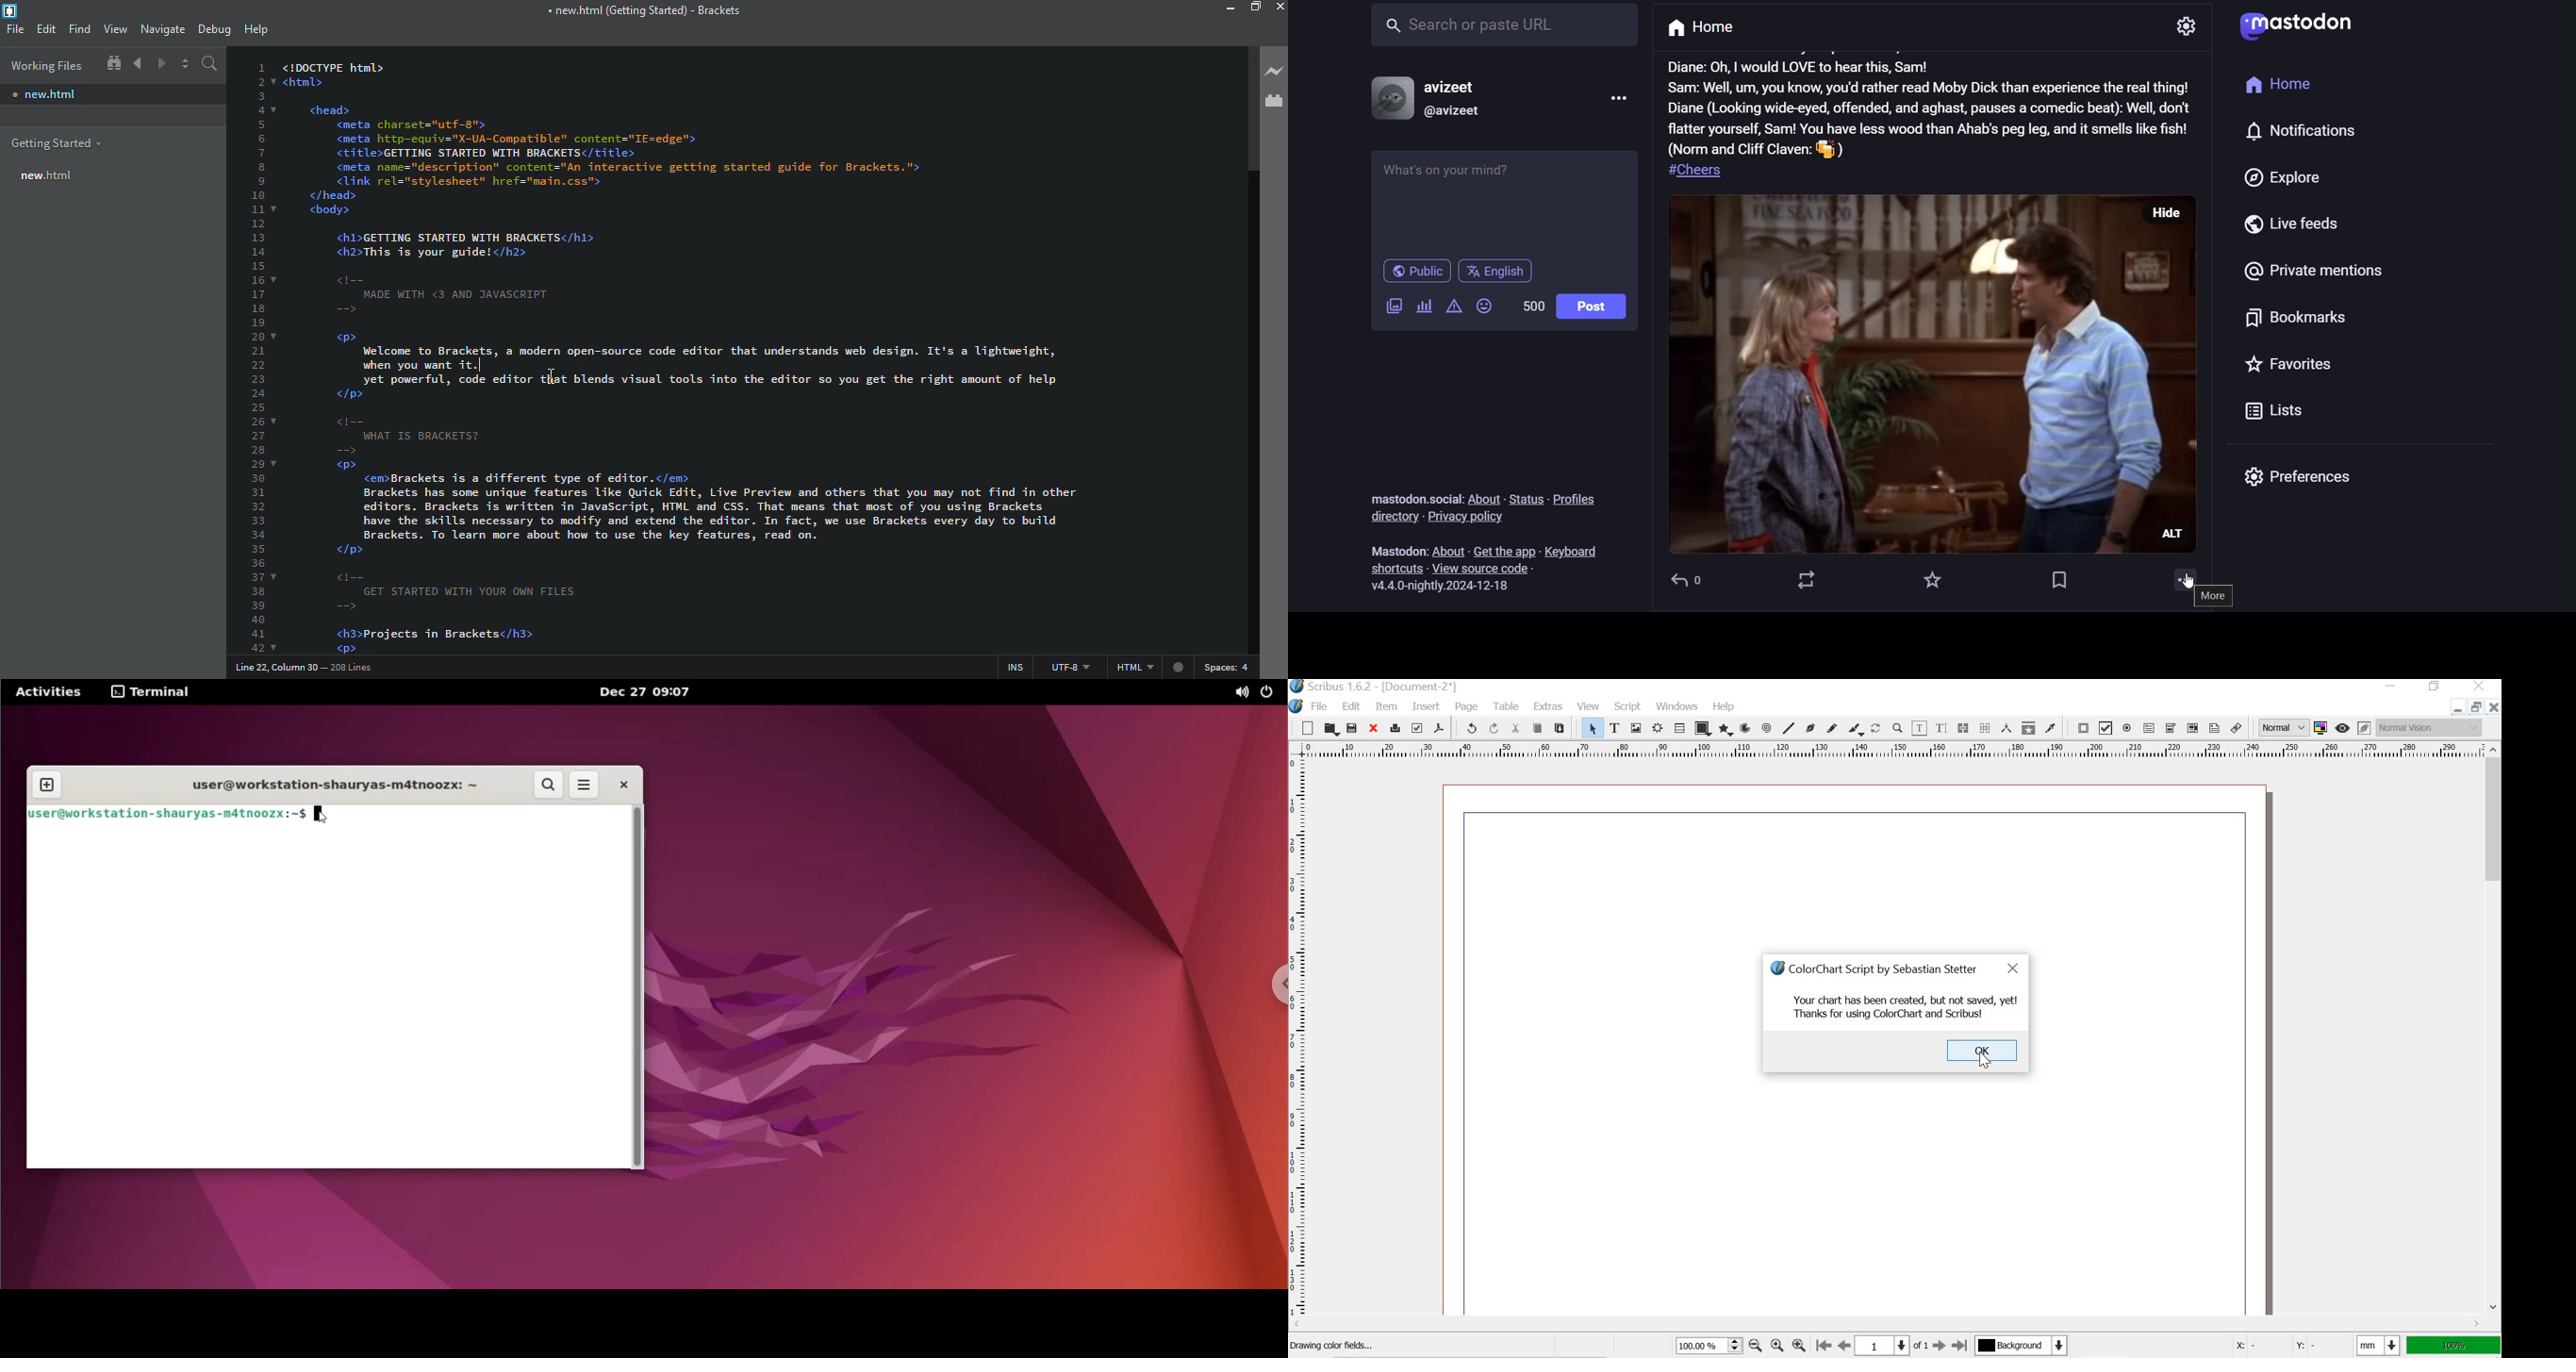  What do you see at coordinates (49, 66) in the screenshot?
I see `working files` at bounding box center [49, 66].